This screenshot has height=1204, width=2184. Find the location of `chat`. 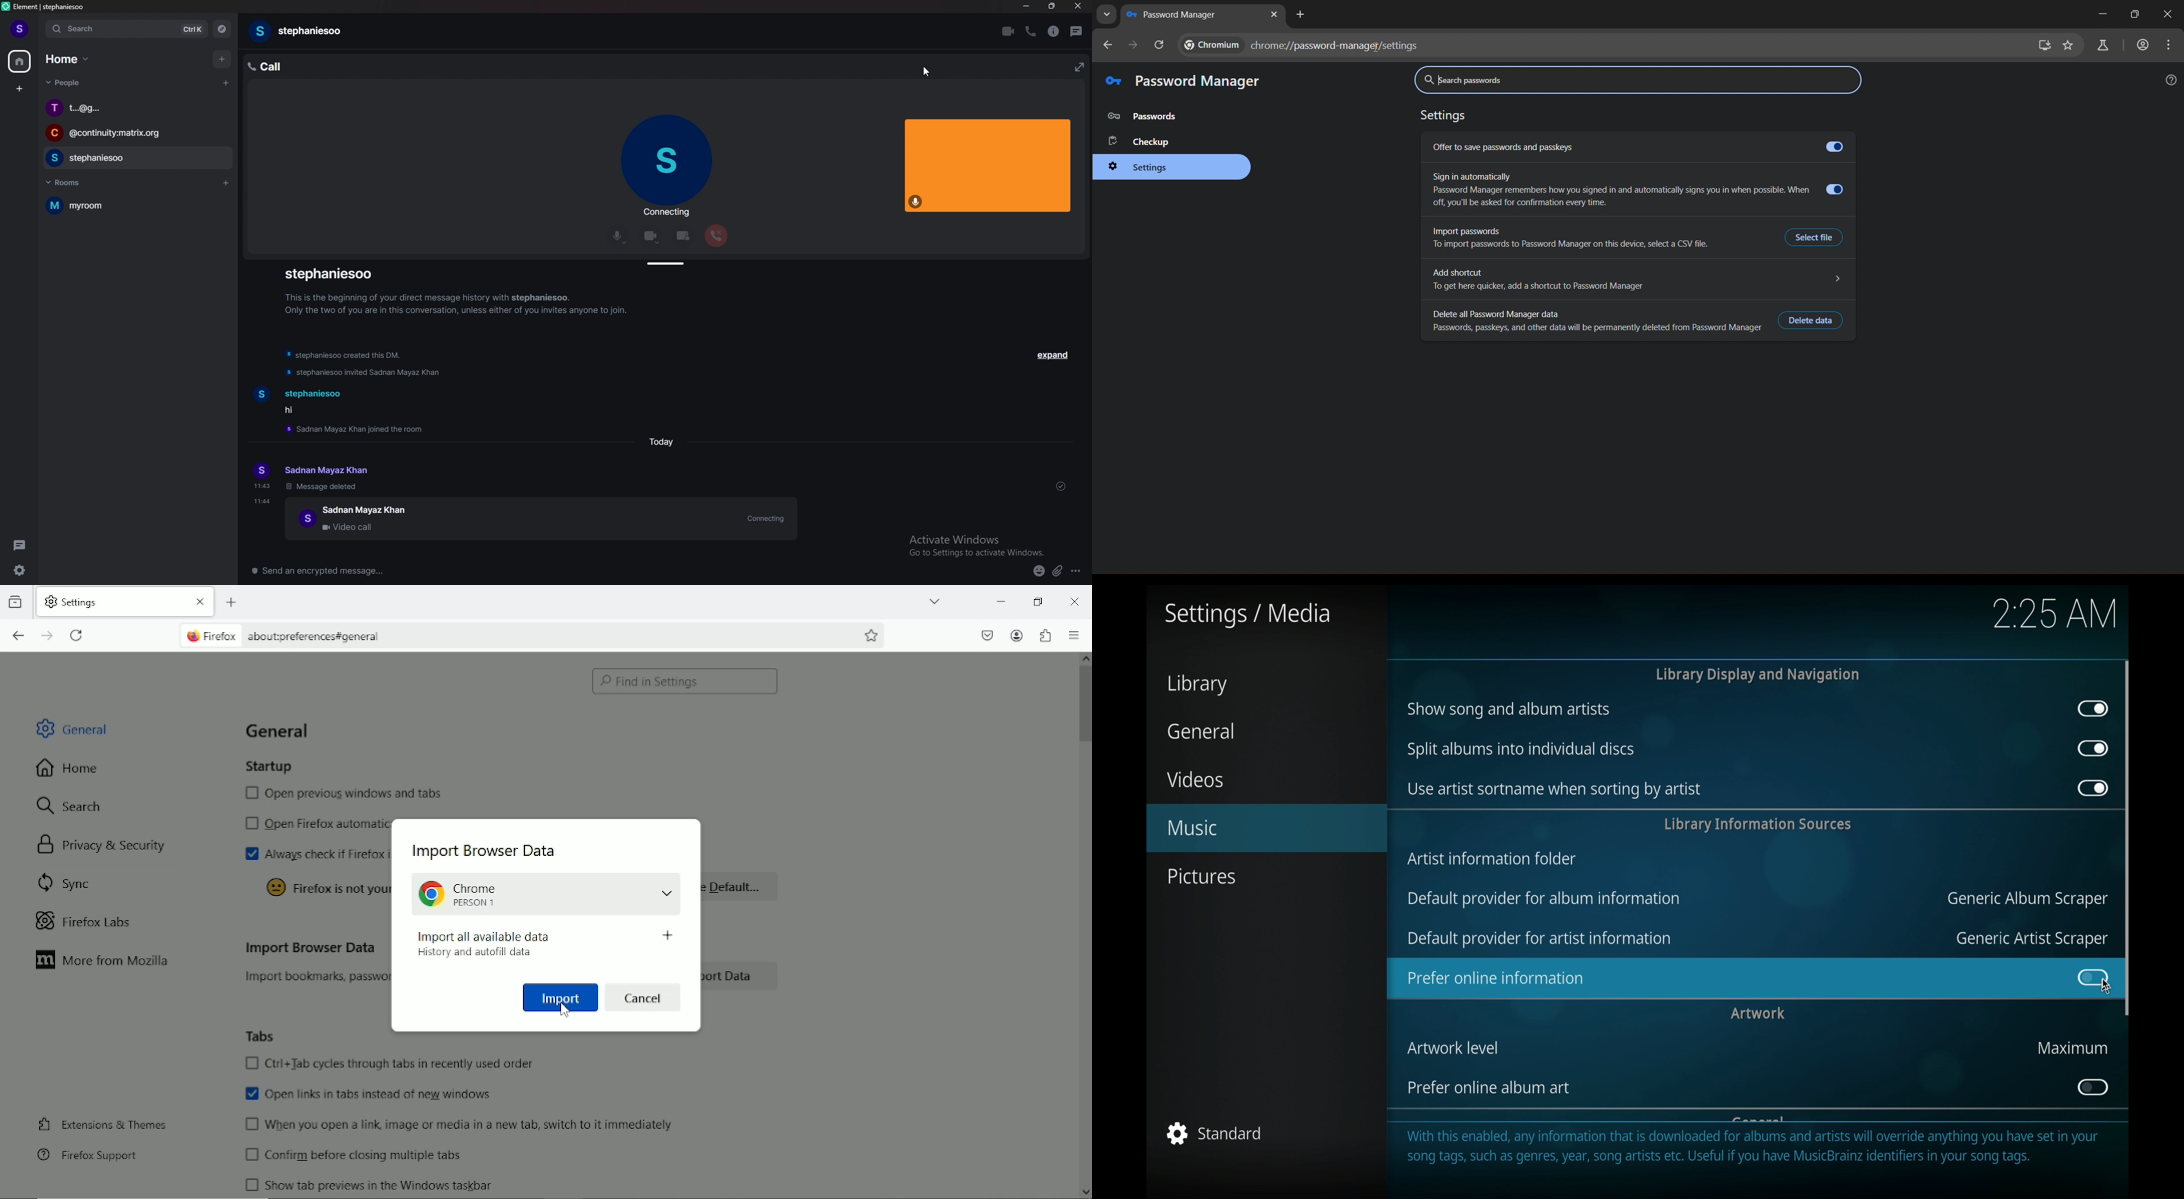

chat is located at coordinates (134, 159).